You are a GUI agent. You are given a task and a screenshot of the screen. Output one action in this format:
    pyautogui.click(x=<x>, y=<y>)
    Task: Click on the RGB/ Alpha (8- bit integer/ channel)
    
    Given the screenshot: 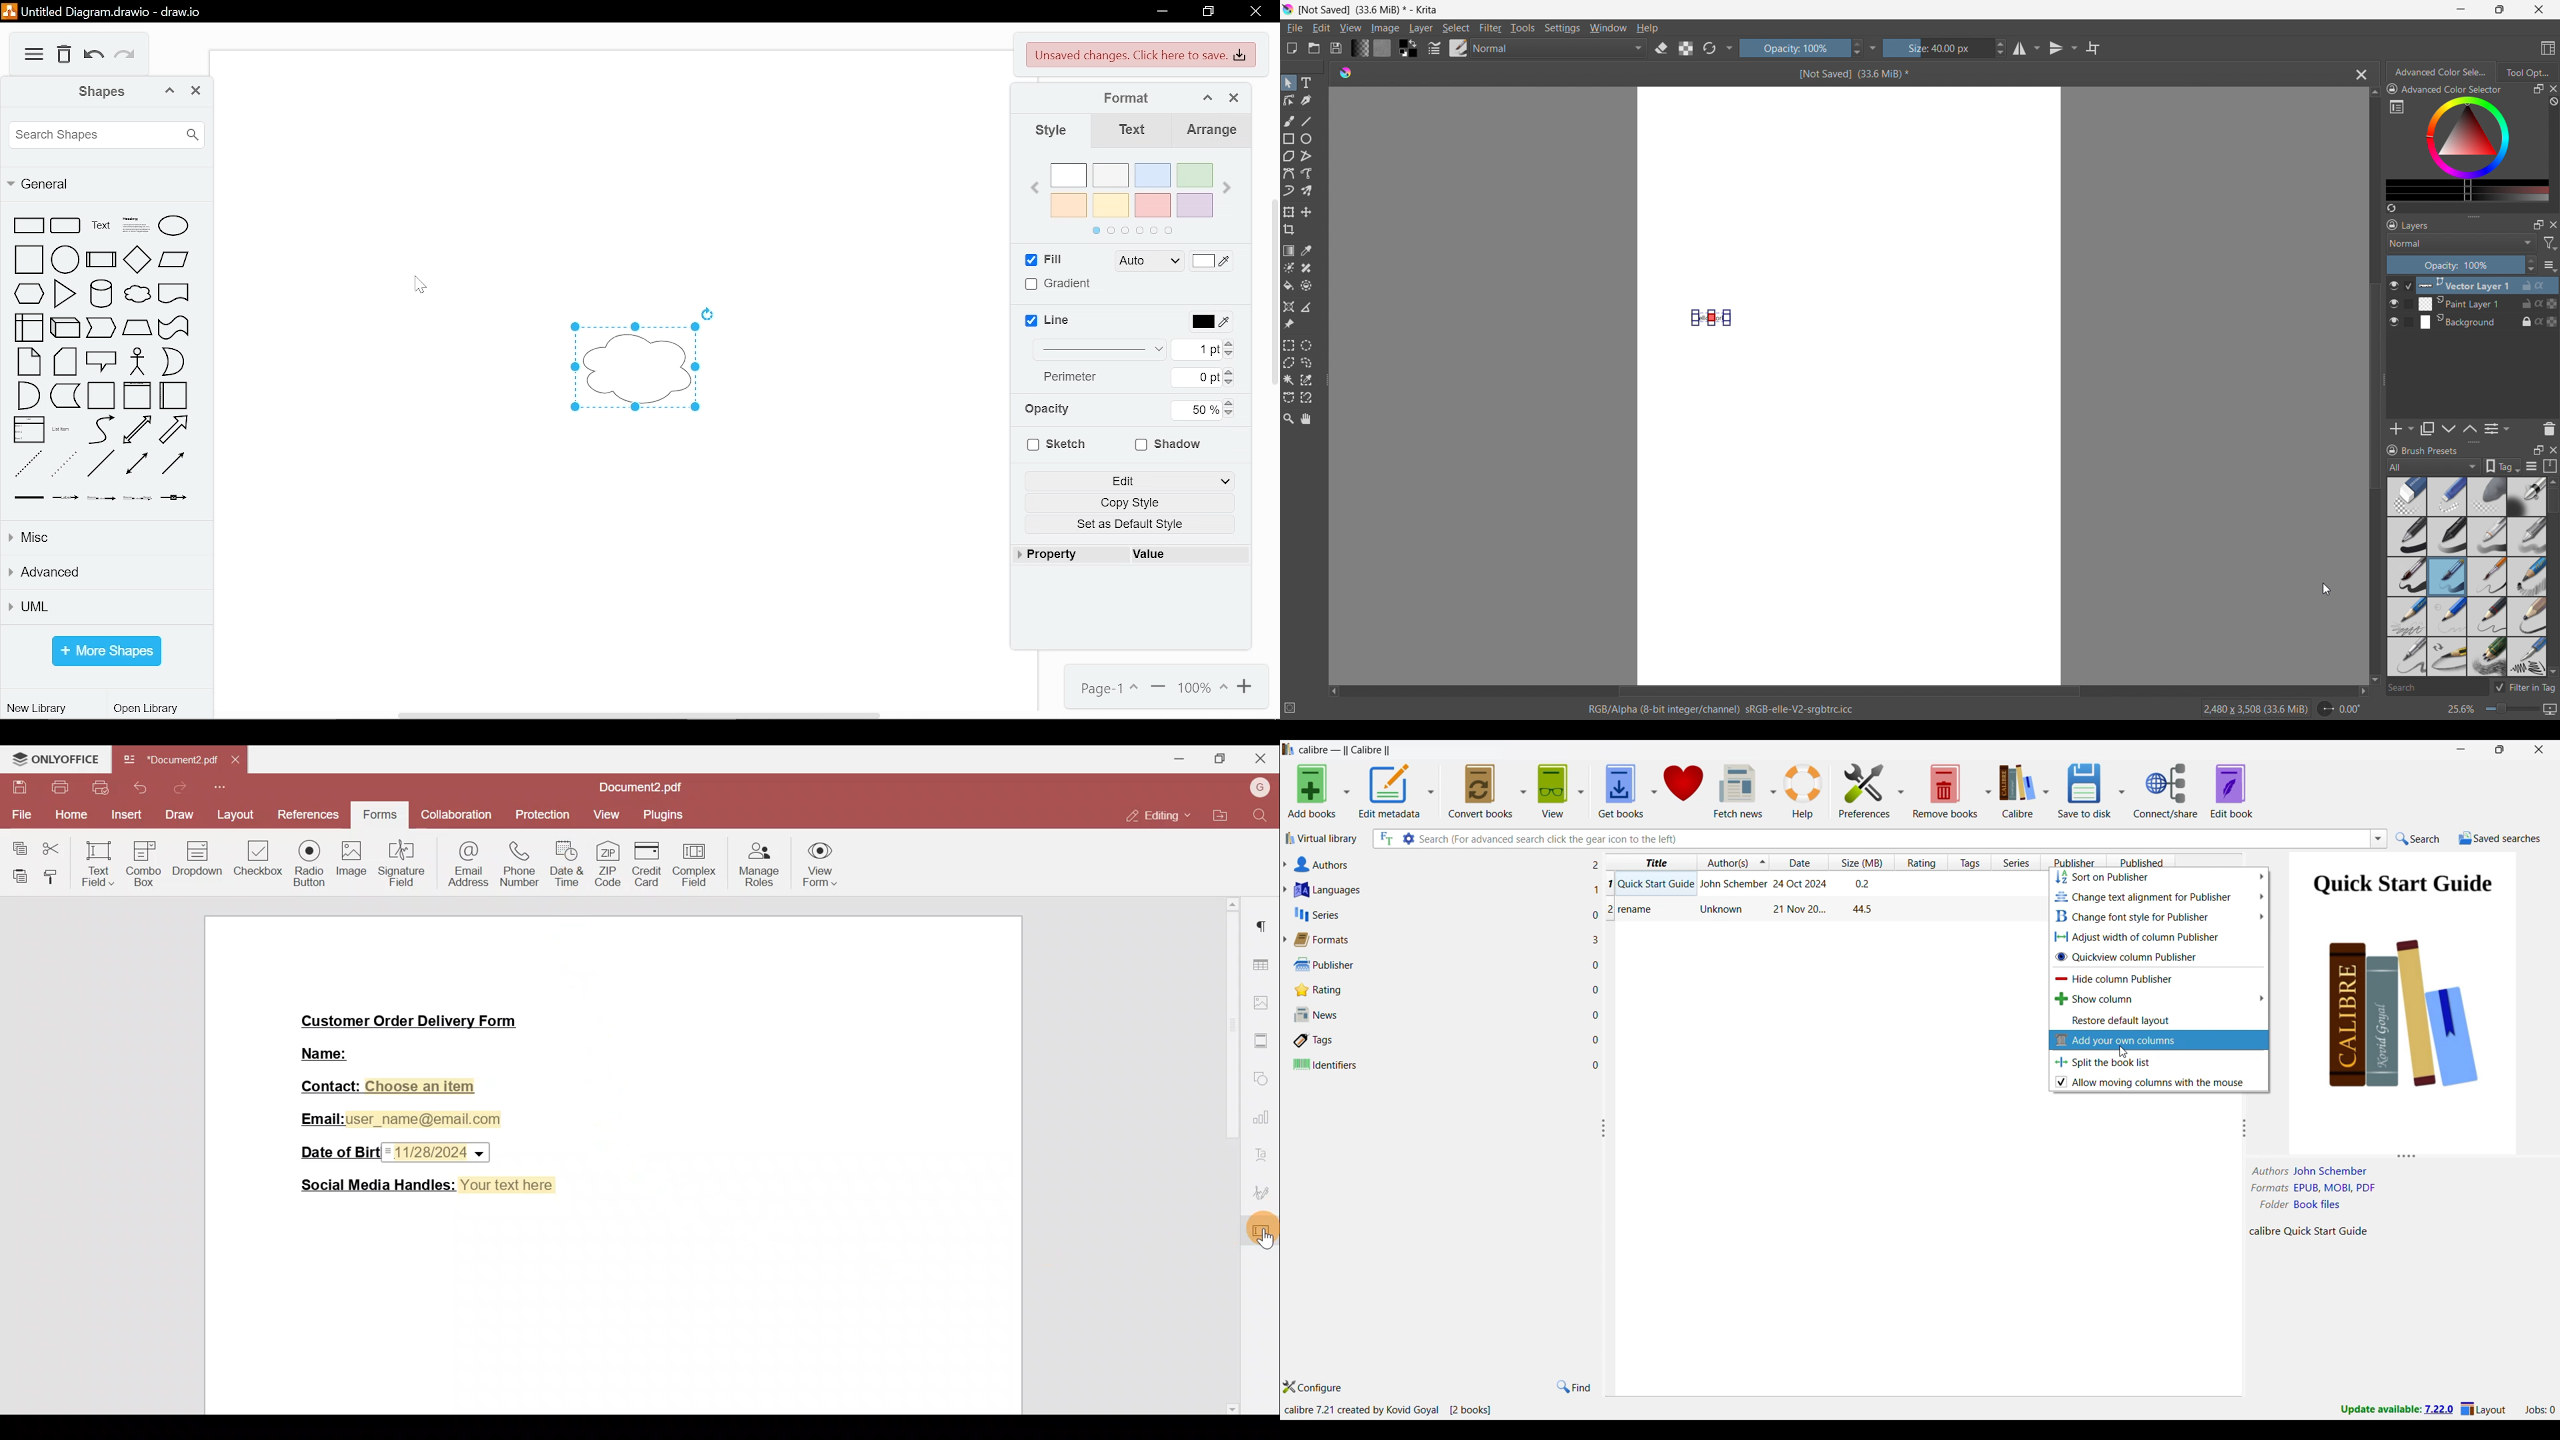 What is the action you would take?
    pyautogui.click(x=1721, y=711)
    